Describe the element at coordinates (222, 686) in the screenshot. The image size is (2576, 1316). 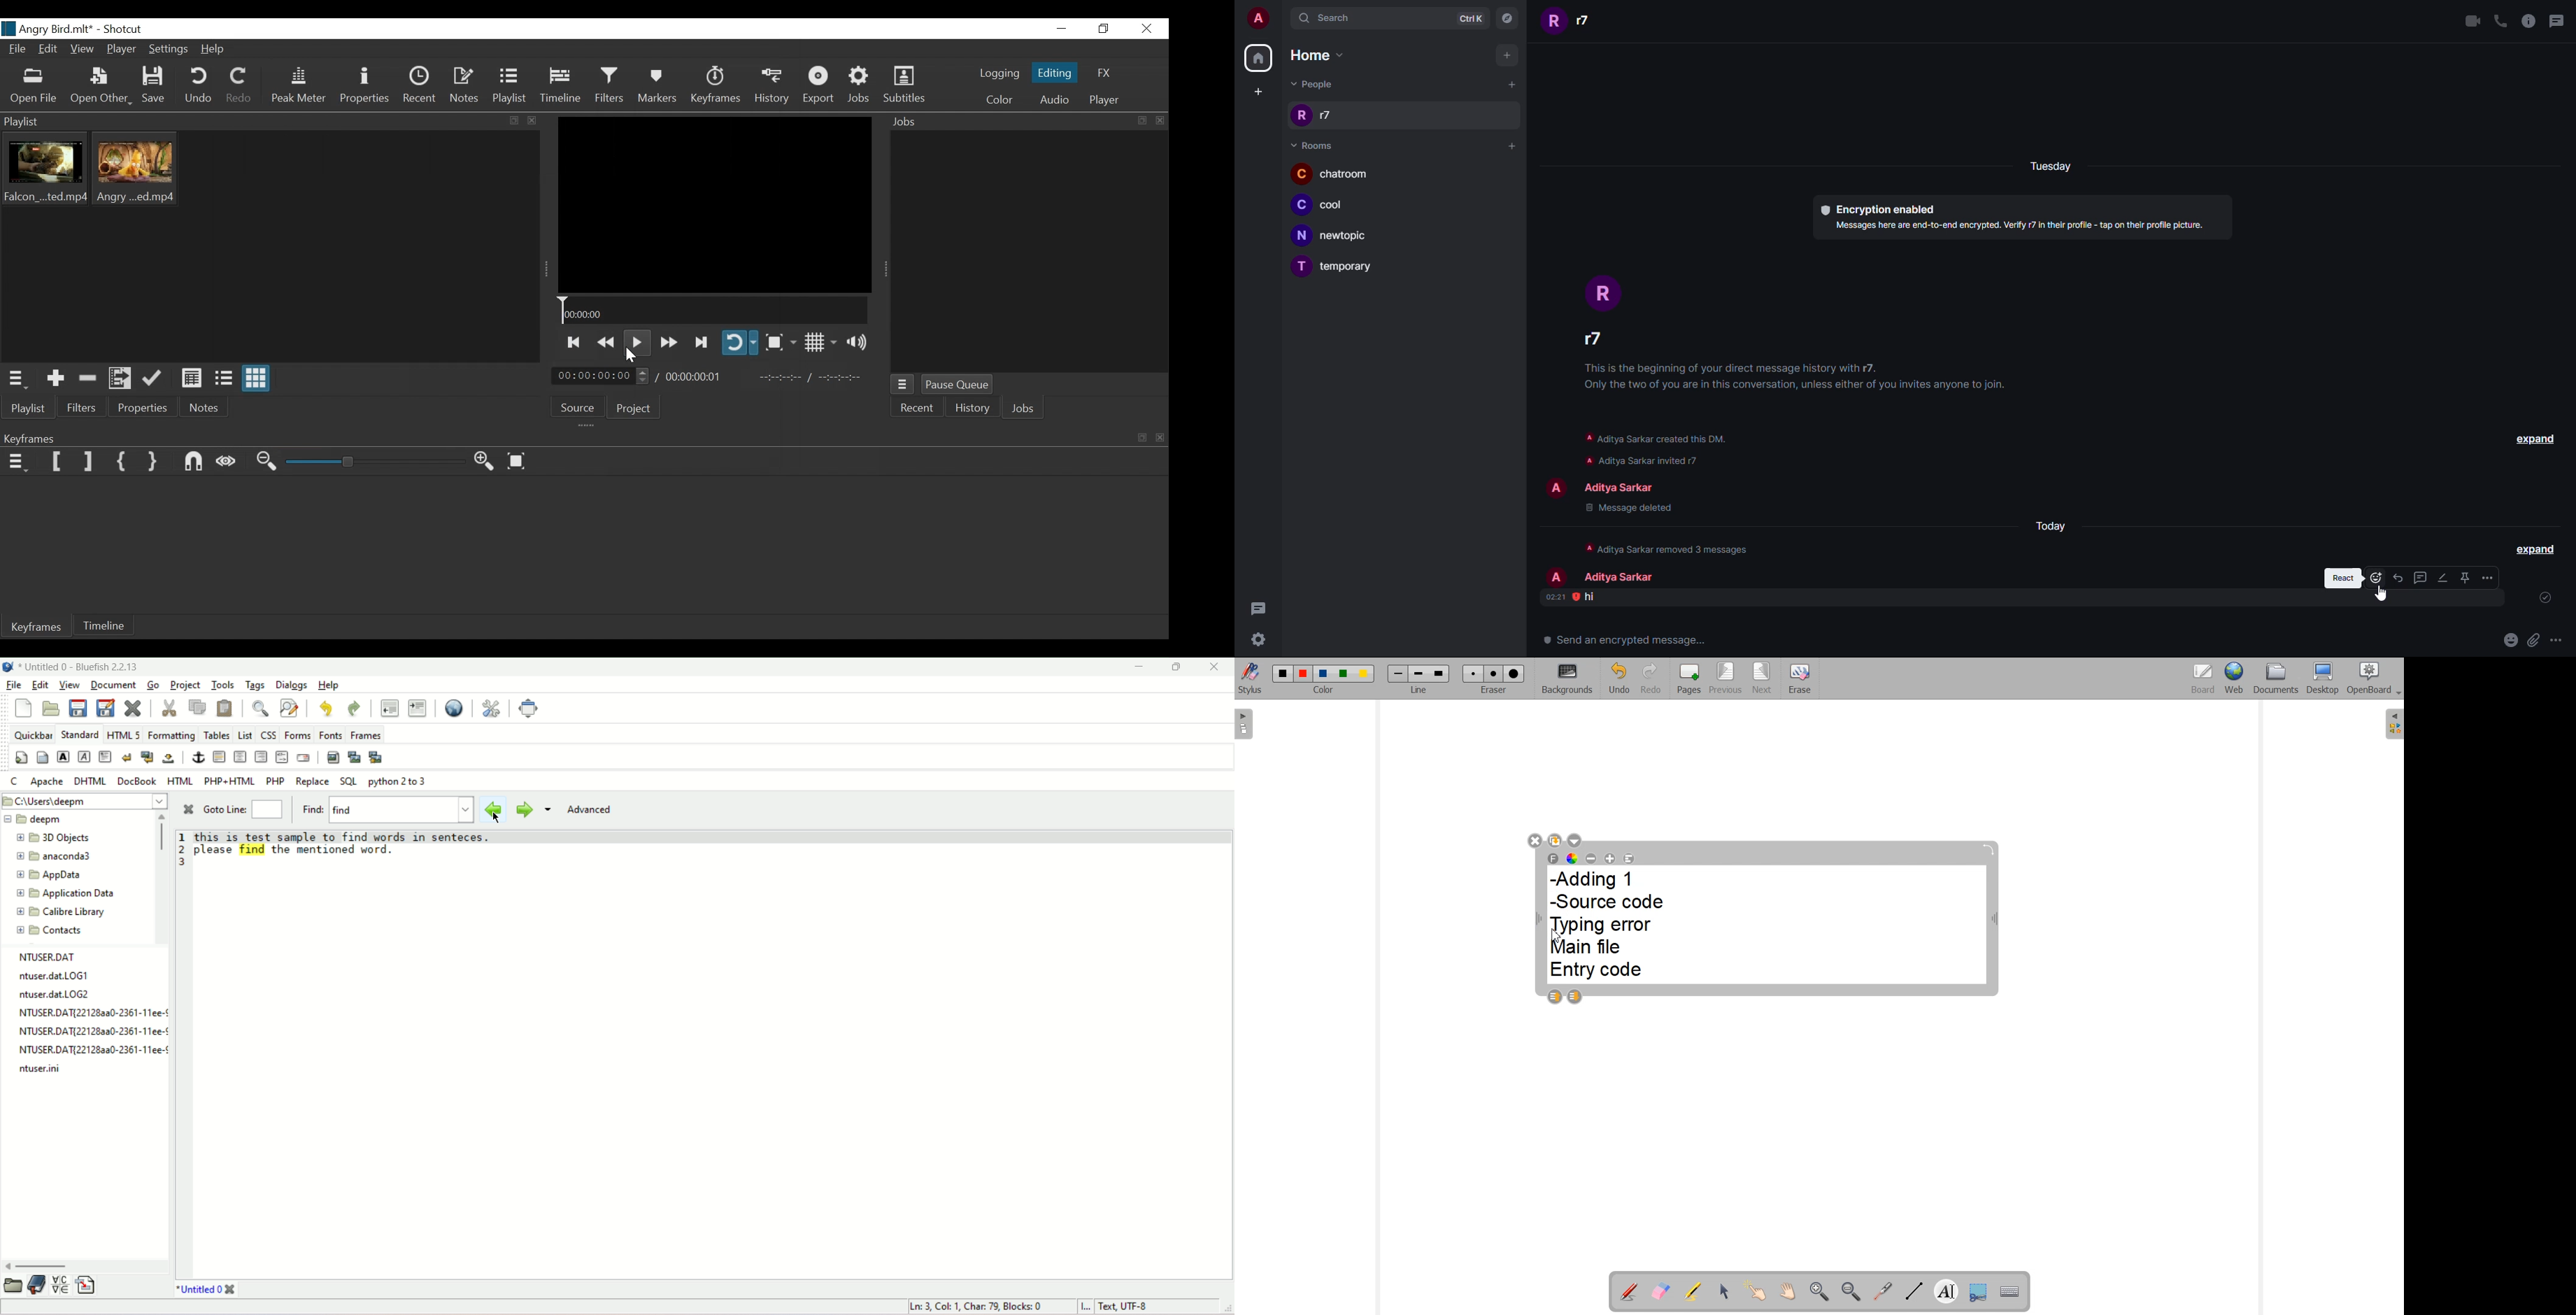
I see `tools` at that location.